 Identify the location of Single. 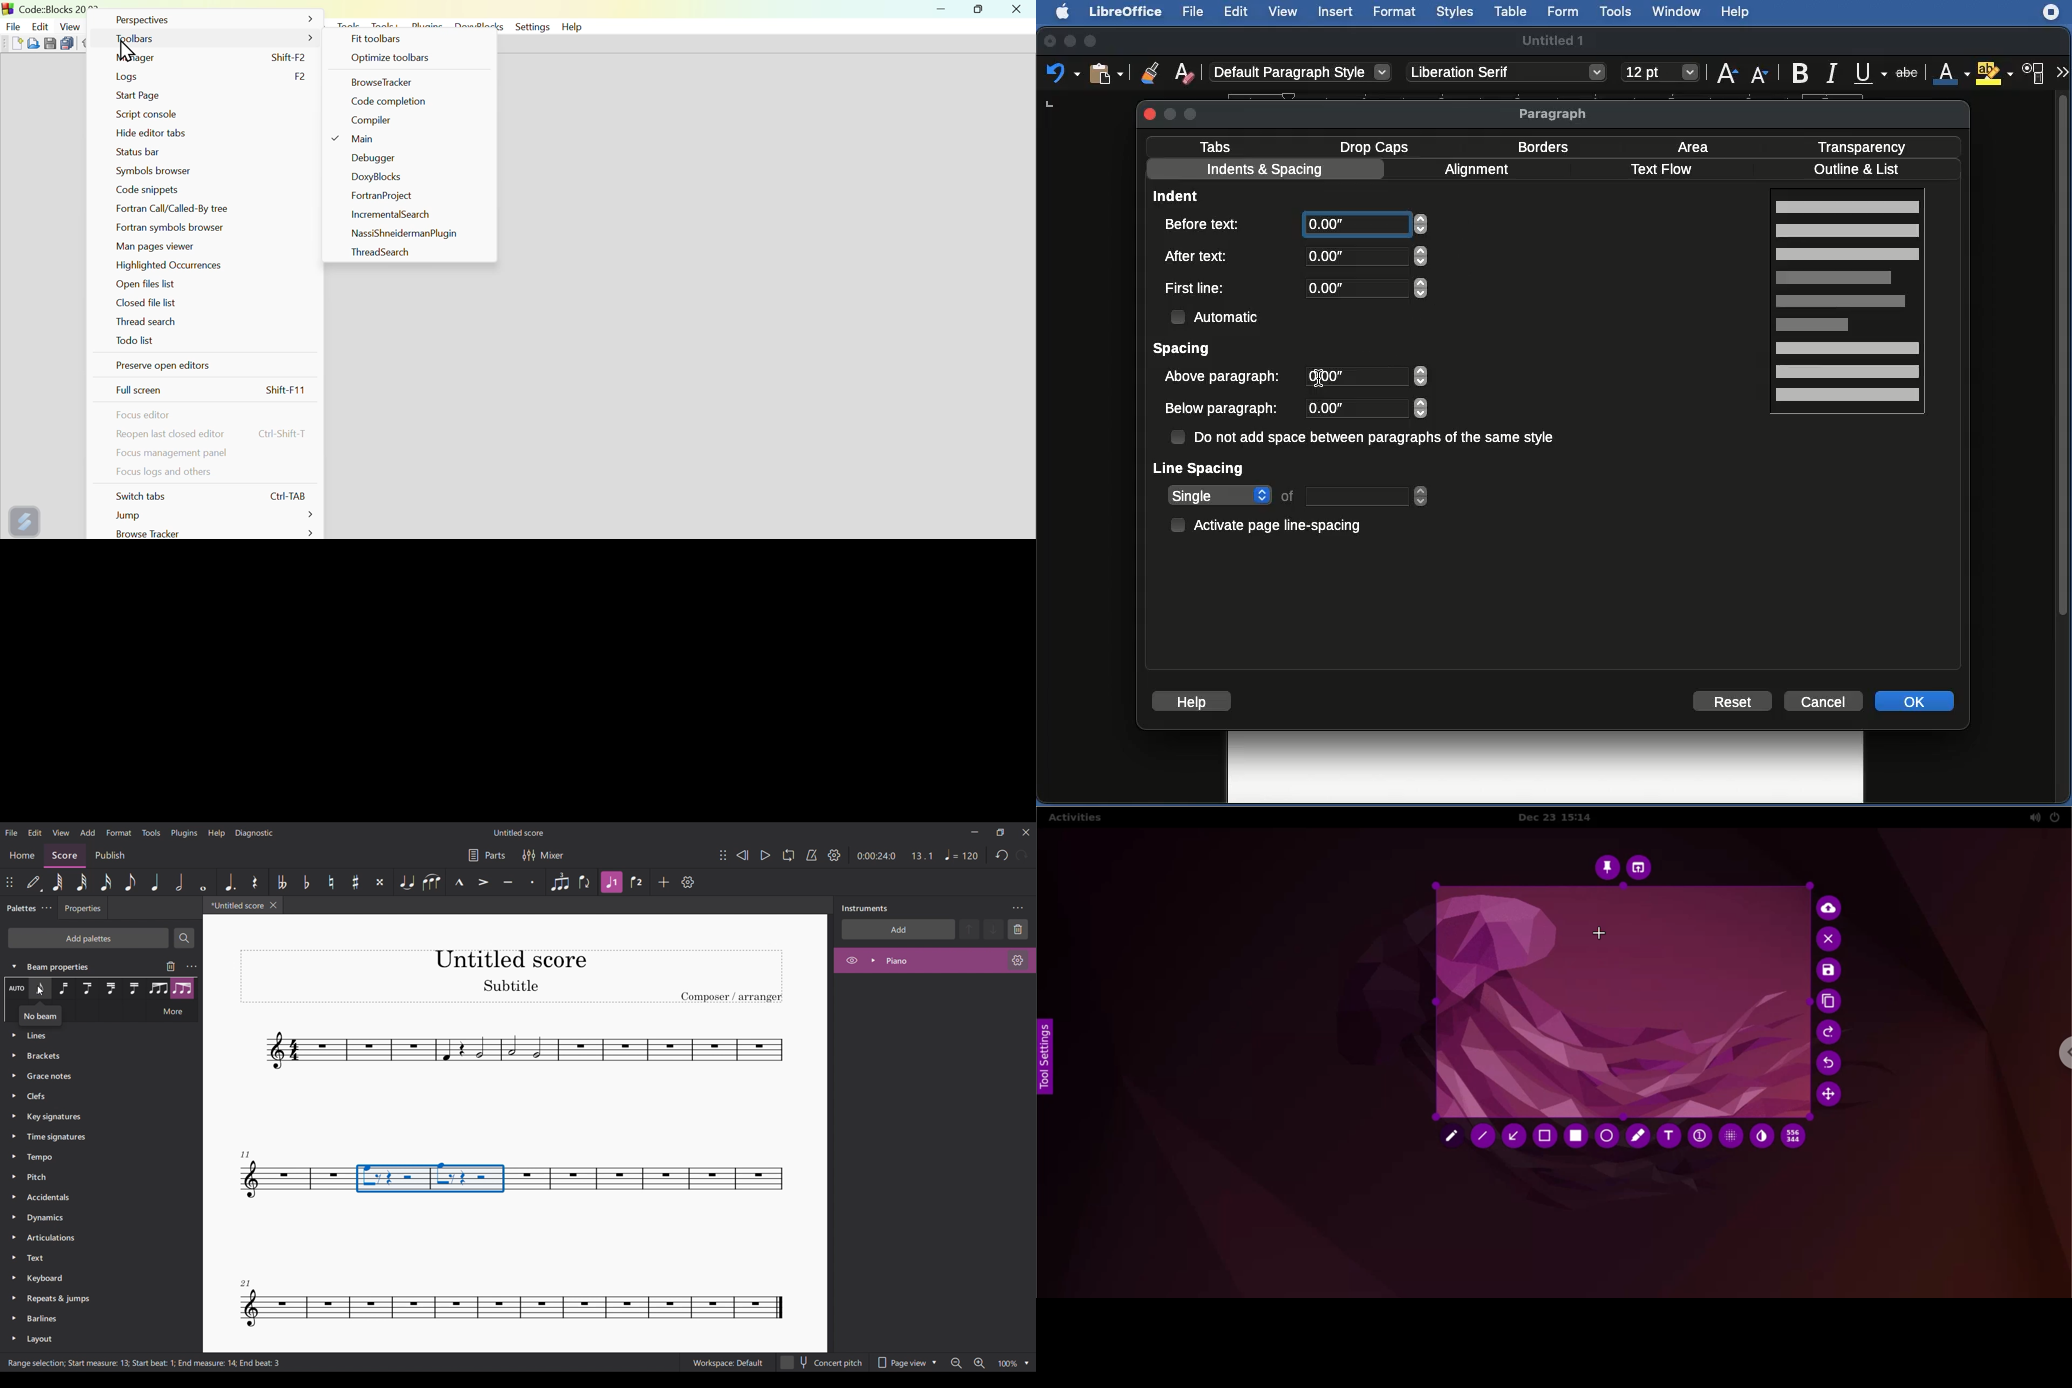
(1298, 496).